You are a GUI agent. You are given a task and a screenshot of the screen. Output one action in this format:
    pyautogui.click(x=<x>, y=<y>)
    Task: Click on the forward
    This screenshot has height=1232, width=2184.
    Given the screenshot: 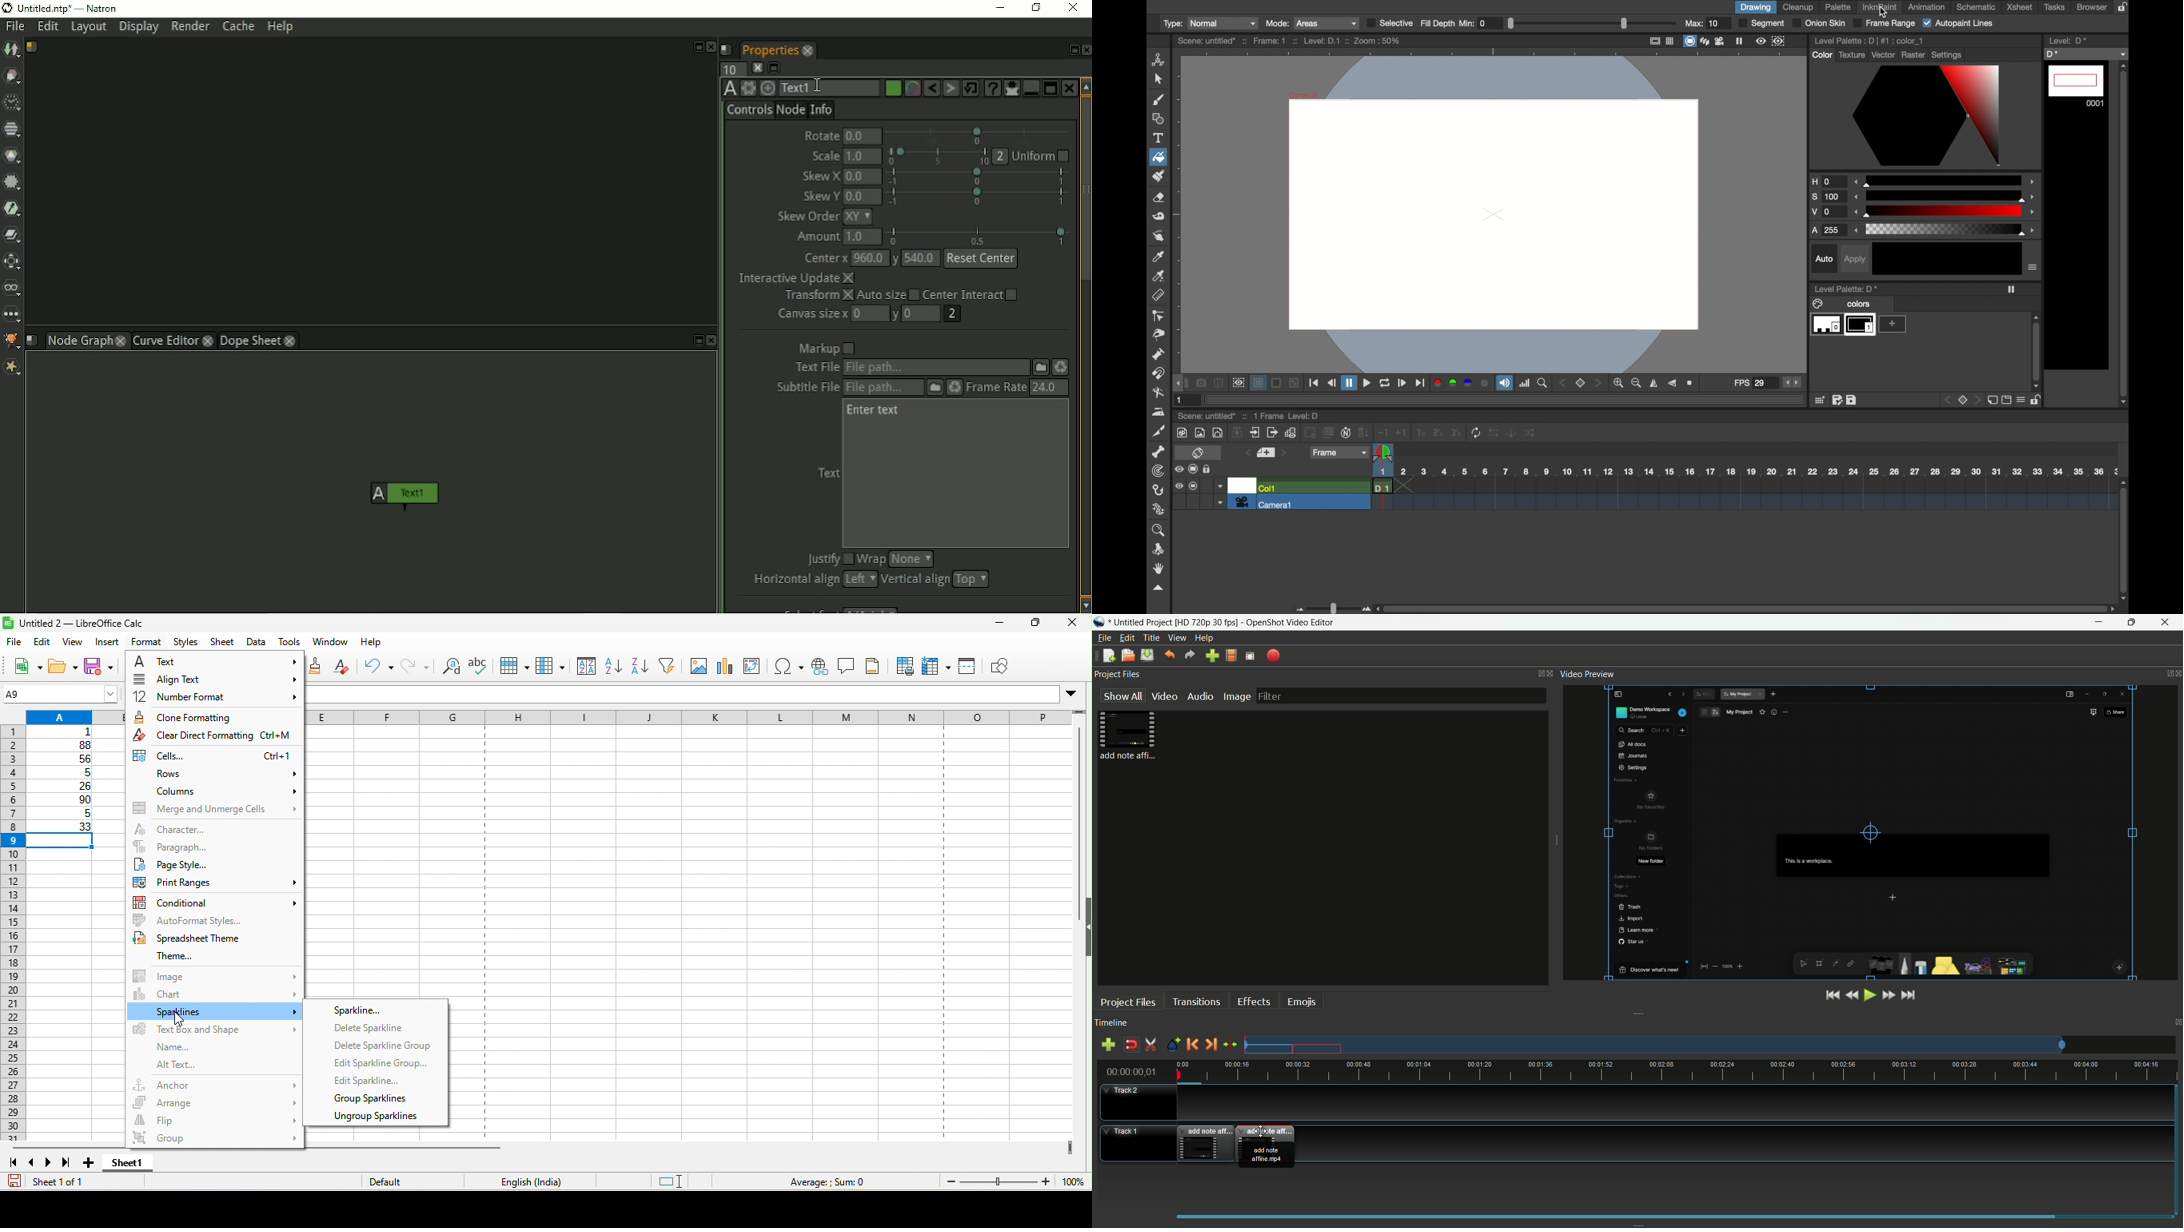 What is the action you would take?
    pyautogui.click(x=1272, y=433)
    